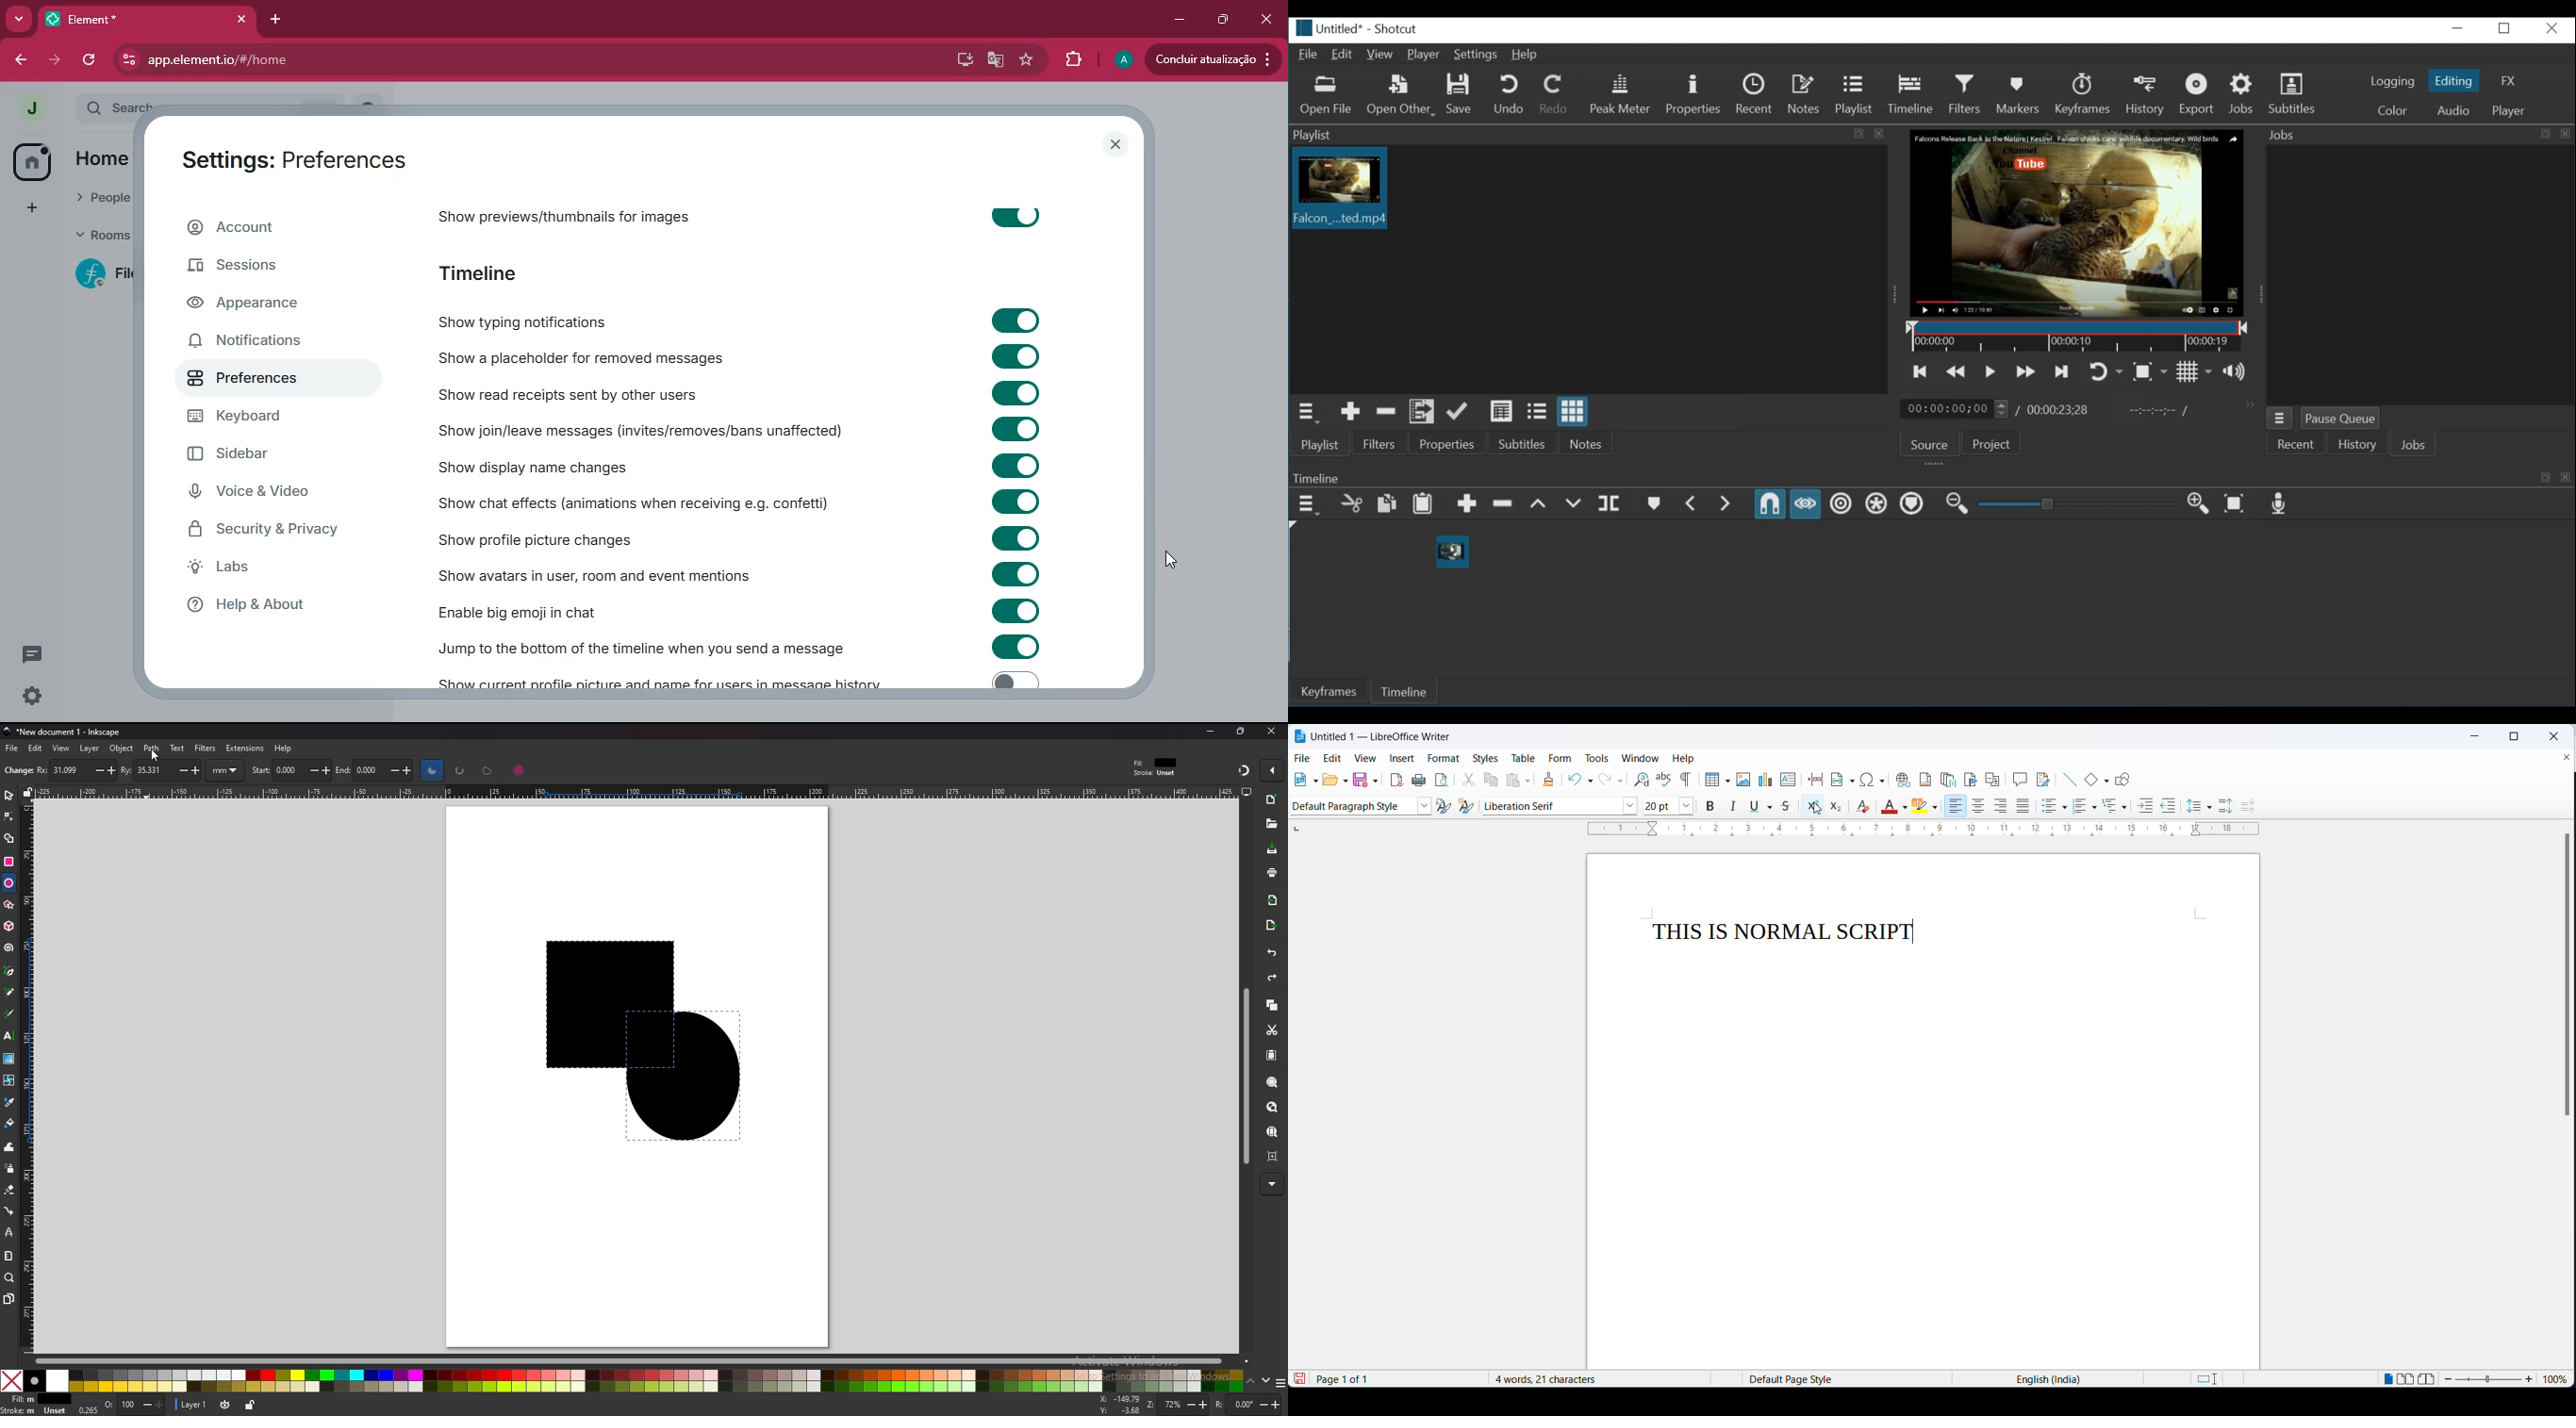  What do you see at coordinates (1661, 805) in the screenshot?
I see `font size` at bounding box center [1661, 805].